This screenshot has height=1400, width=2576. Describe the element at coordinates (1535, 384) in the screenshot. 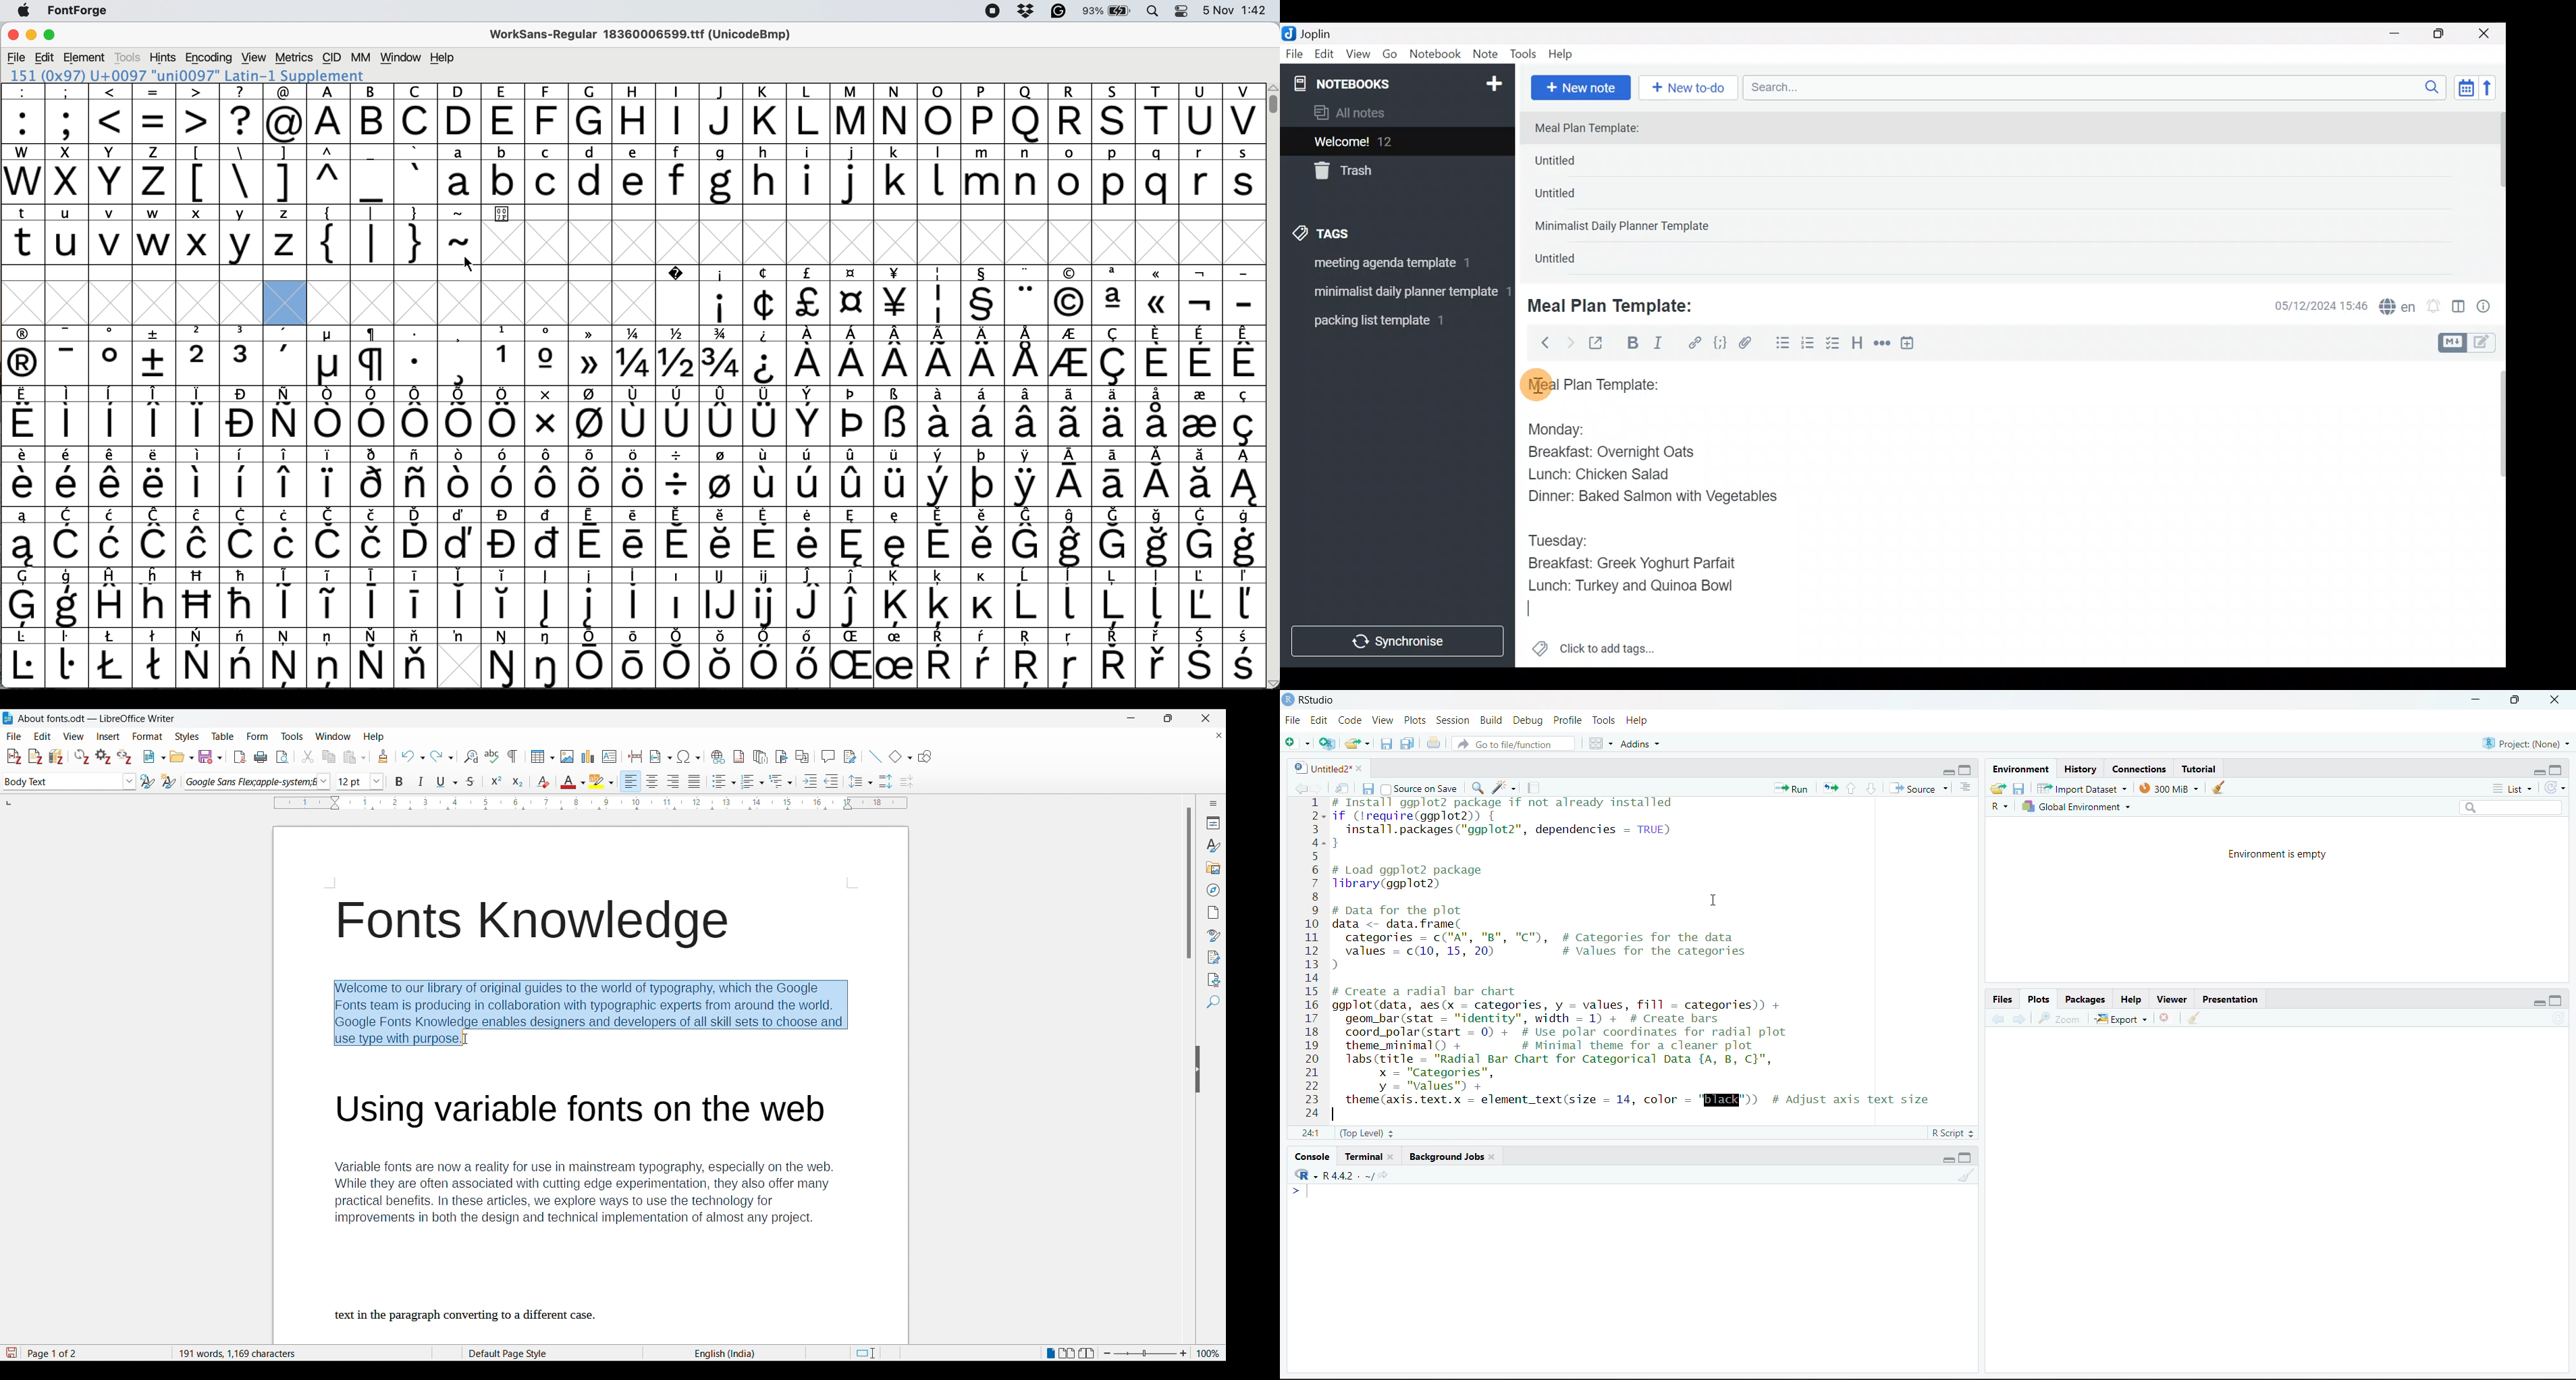

I see `cursor` at that location.